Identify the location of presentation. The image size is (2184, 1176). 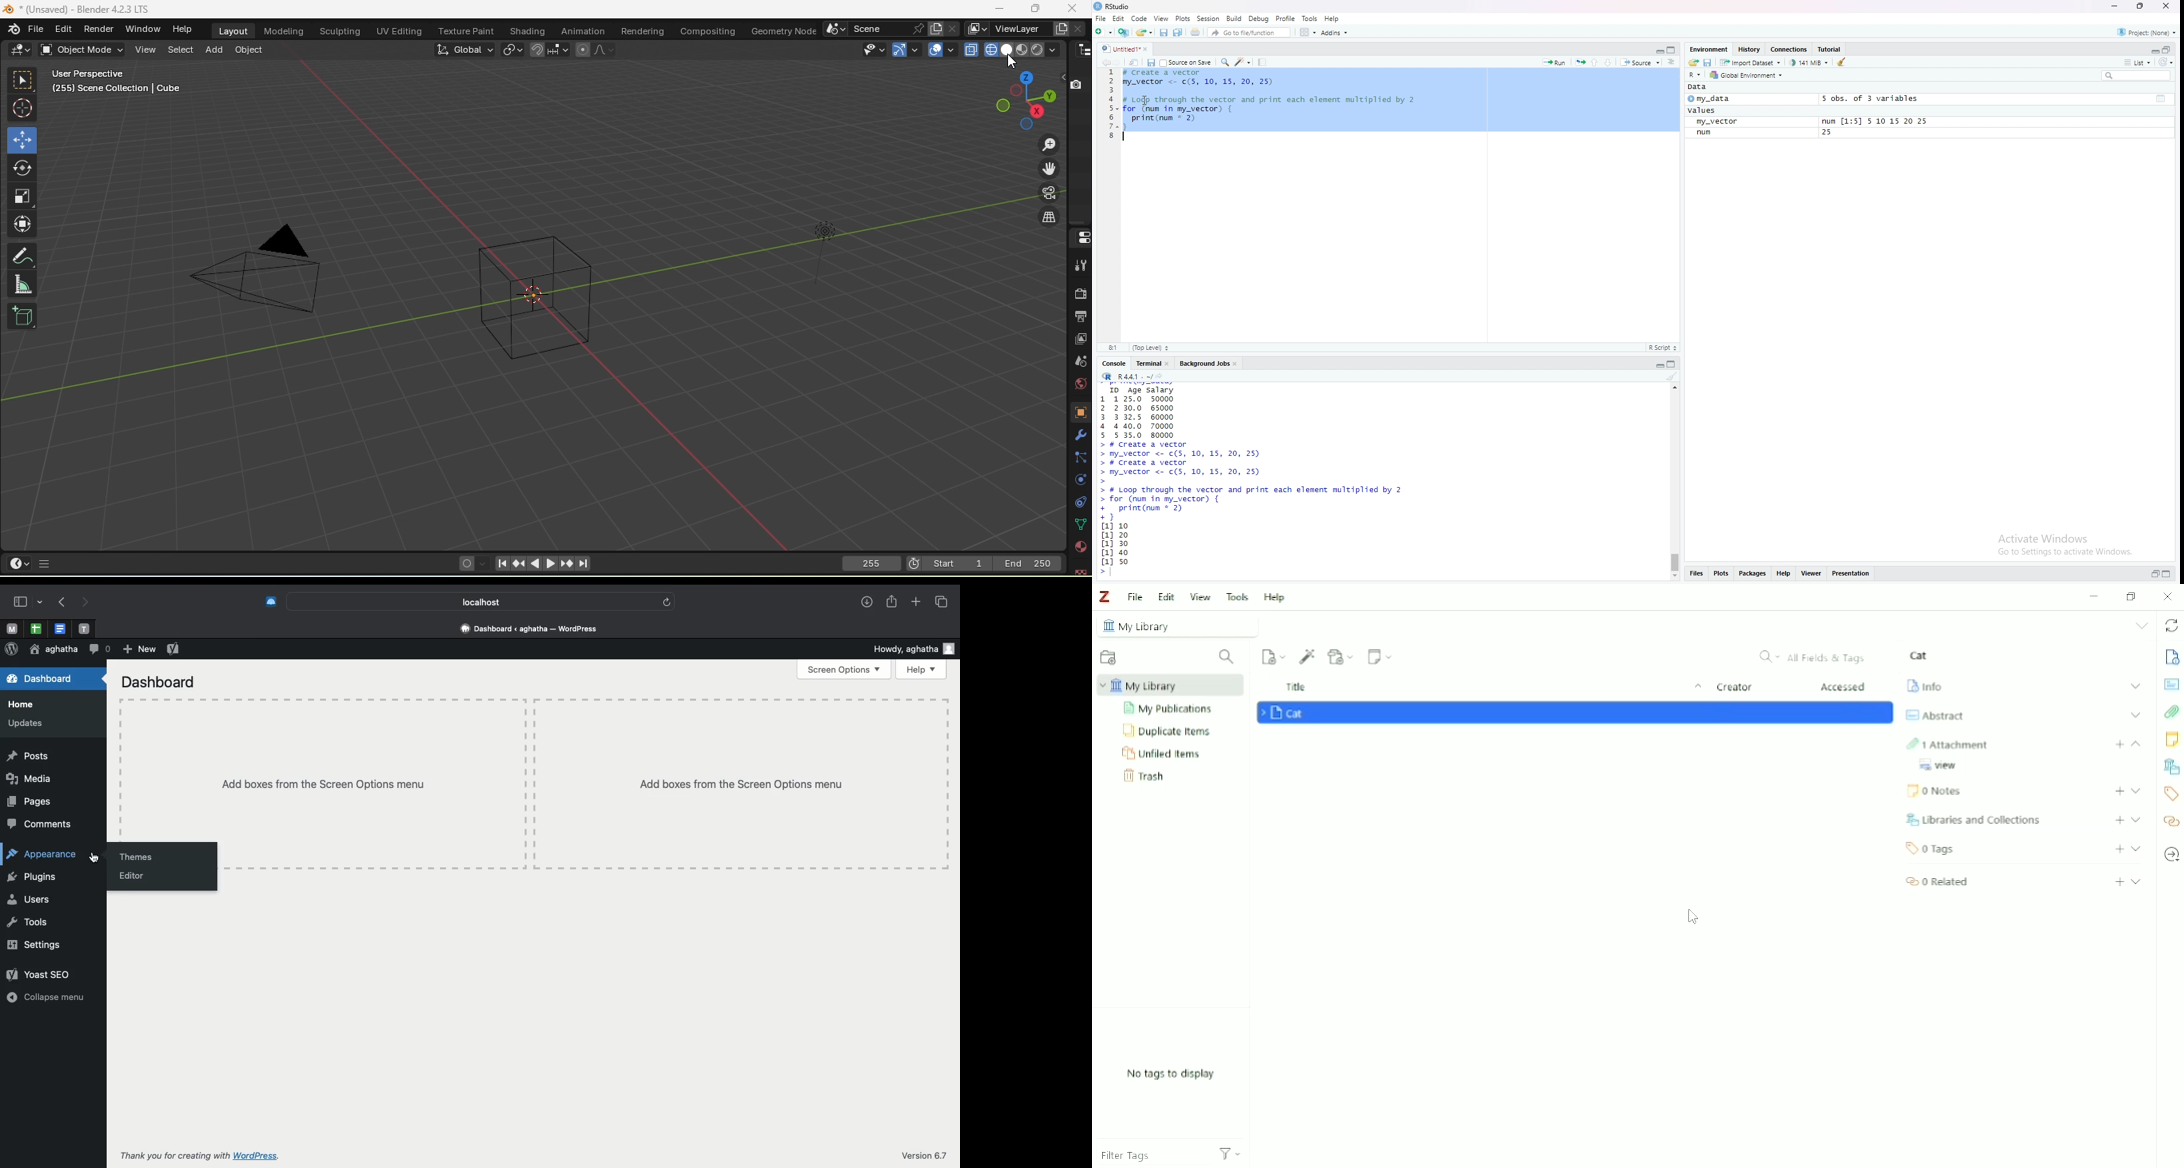
(1853, 573).